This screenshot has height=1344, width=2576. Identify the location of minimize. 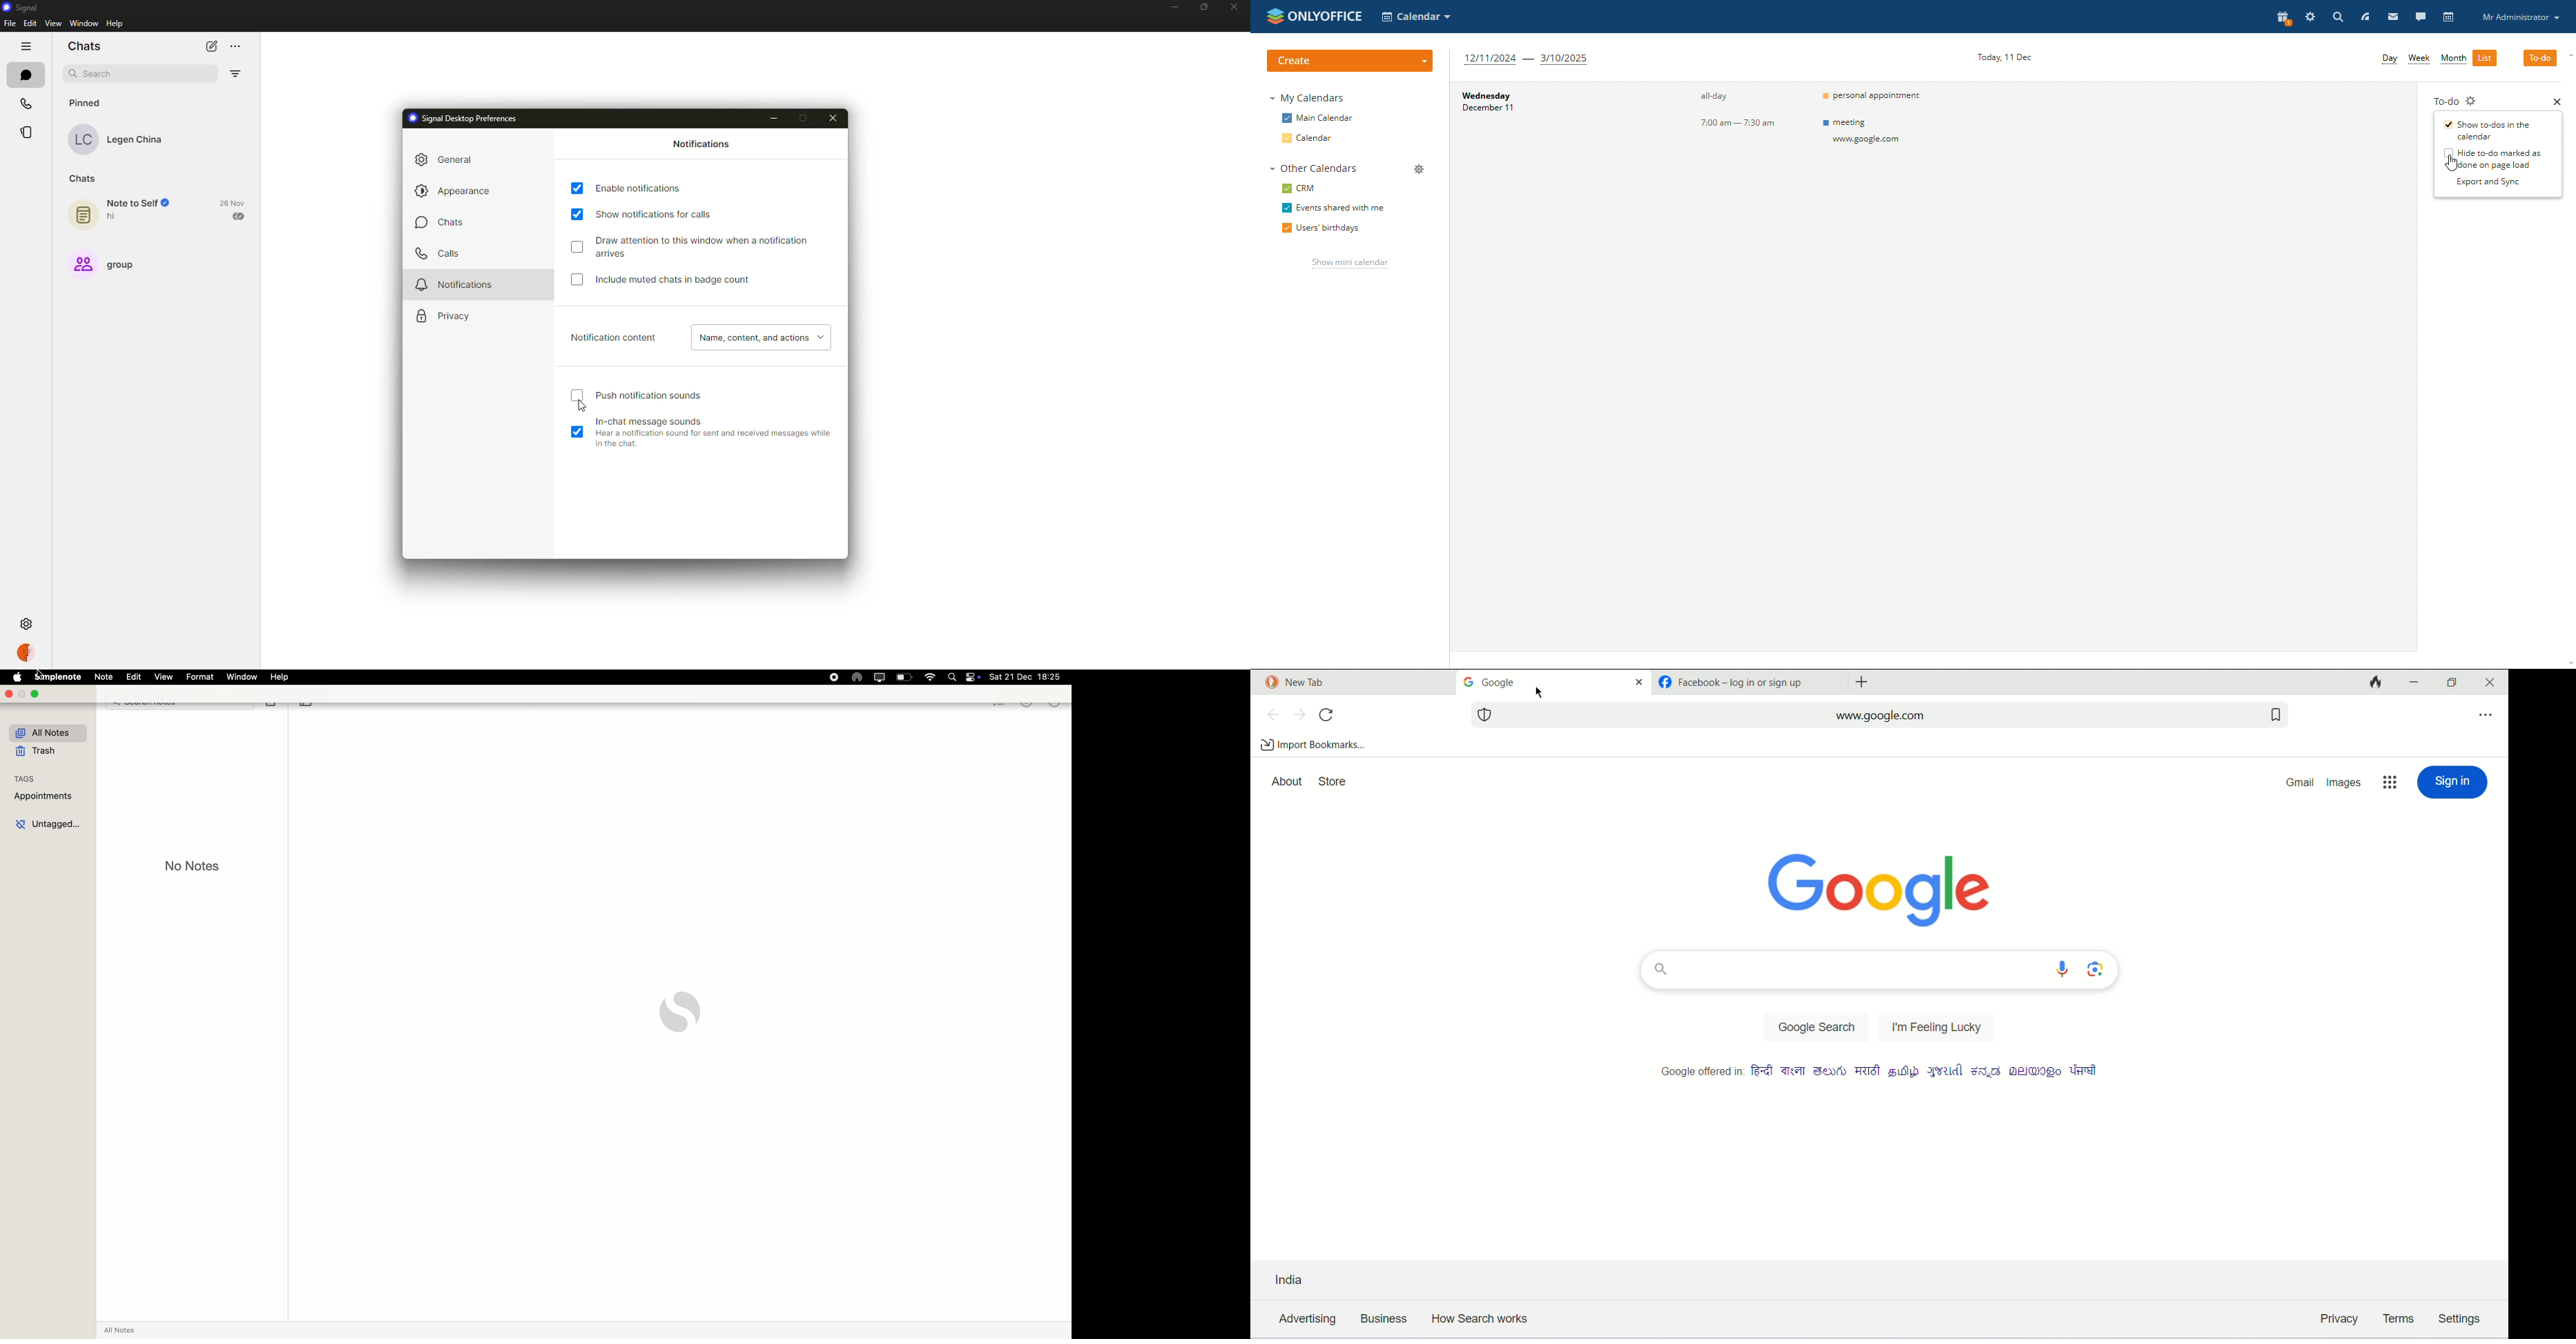
(1177, 7).